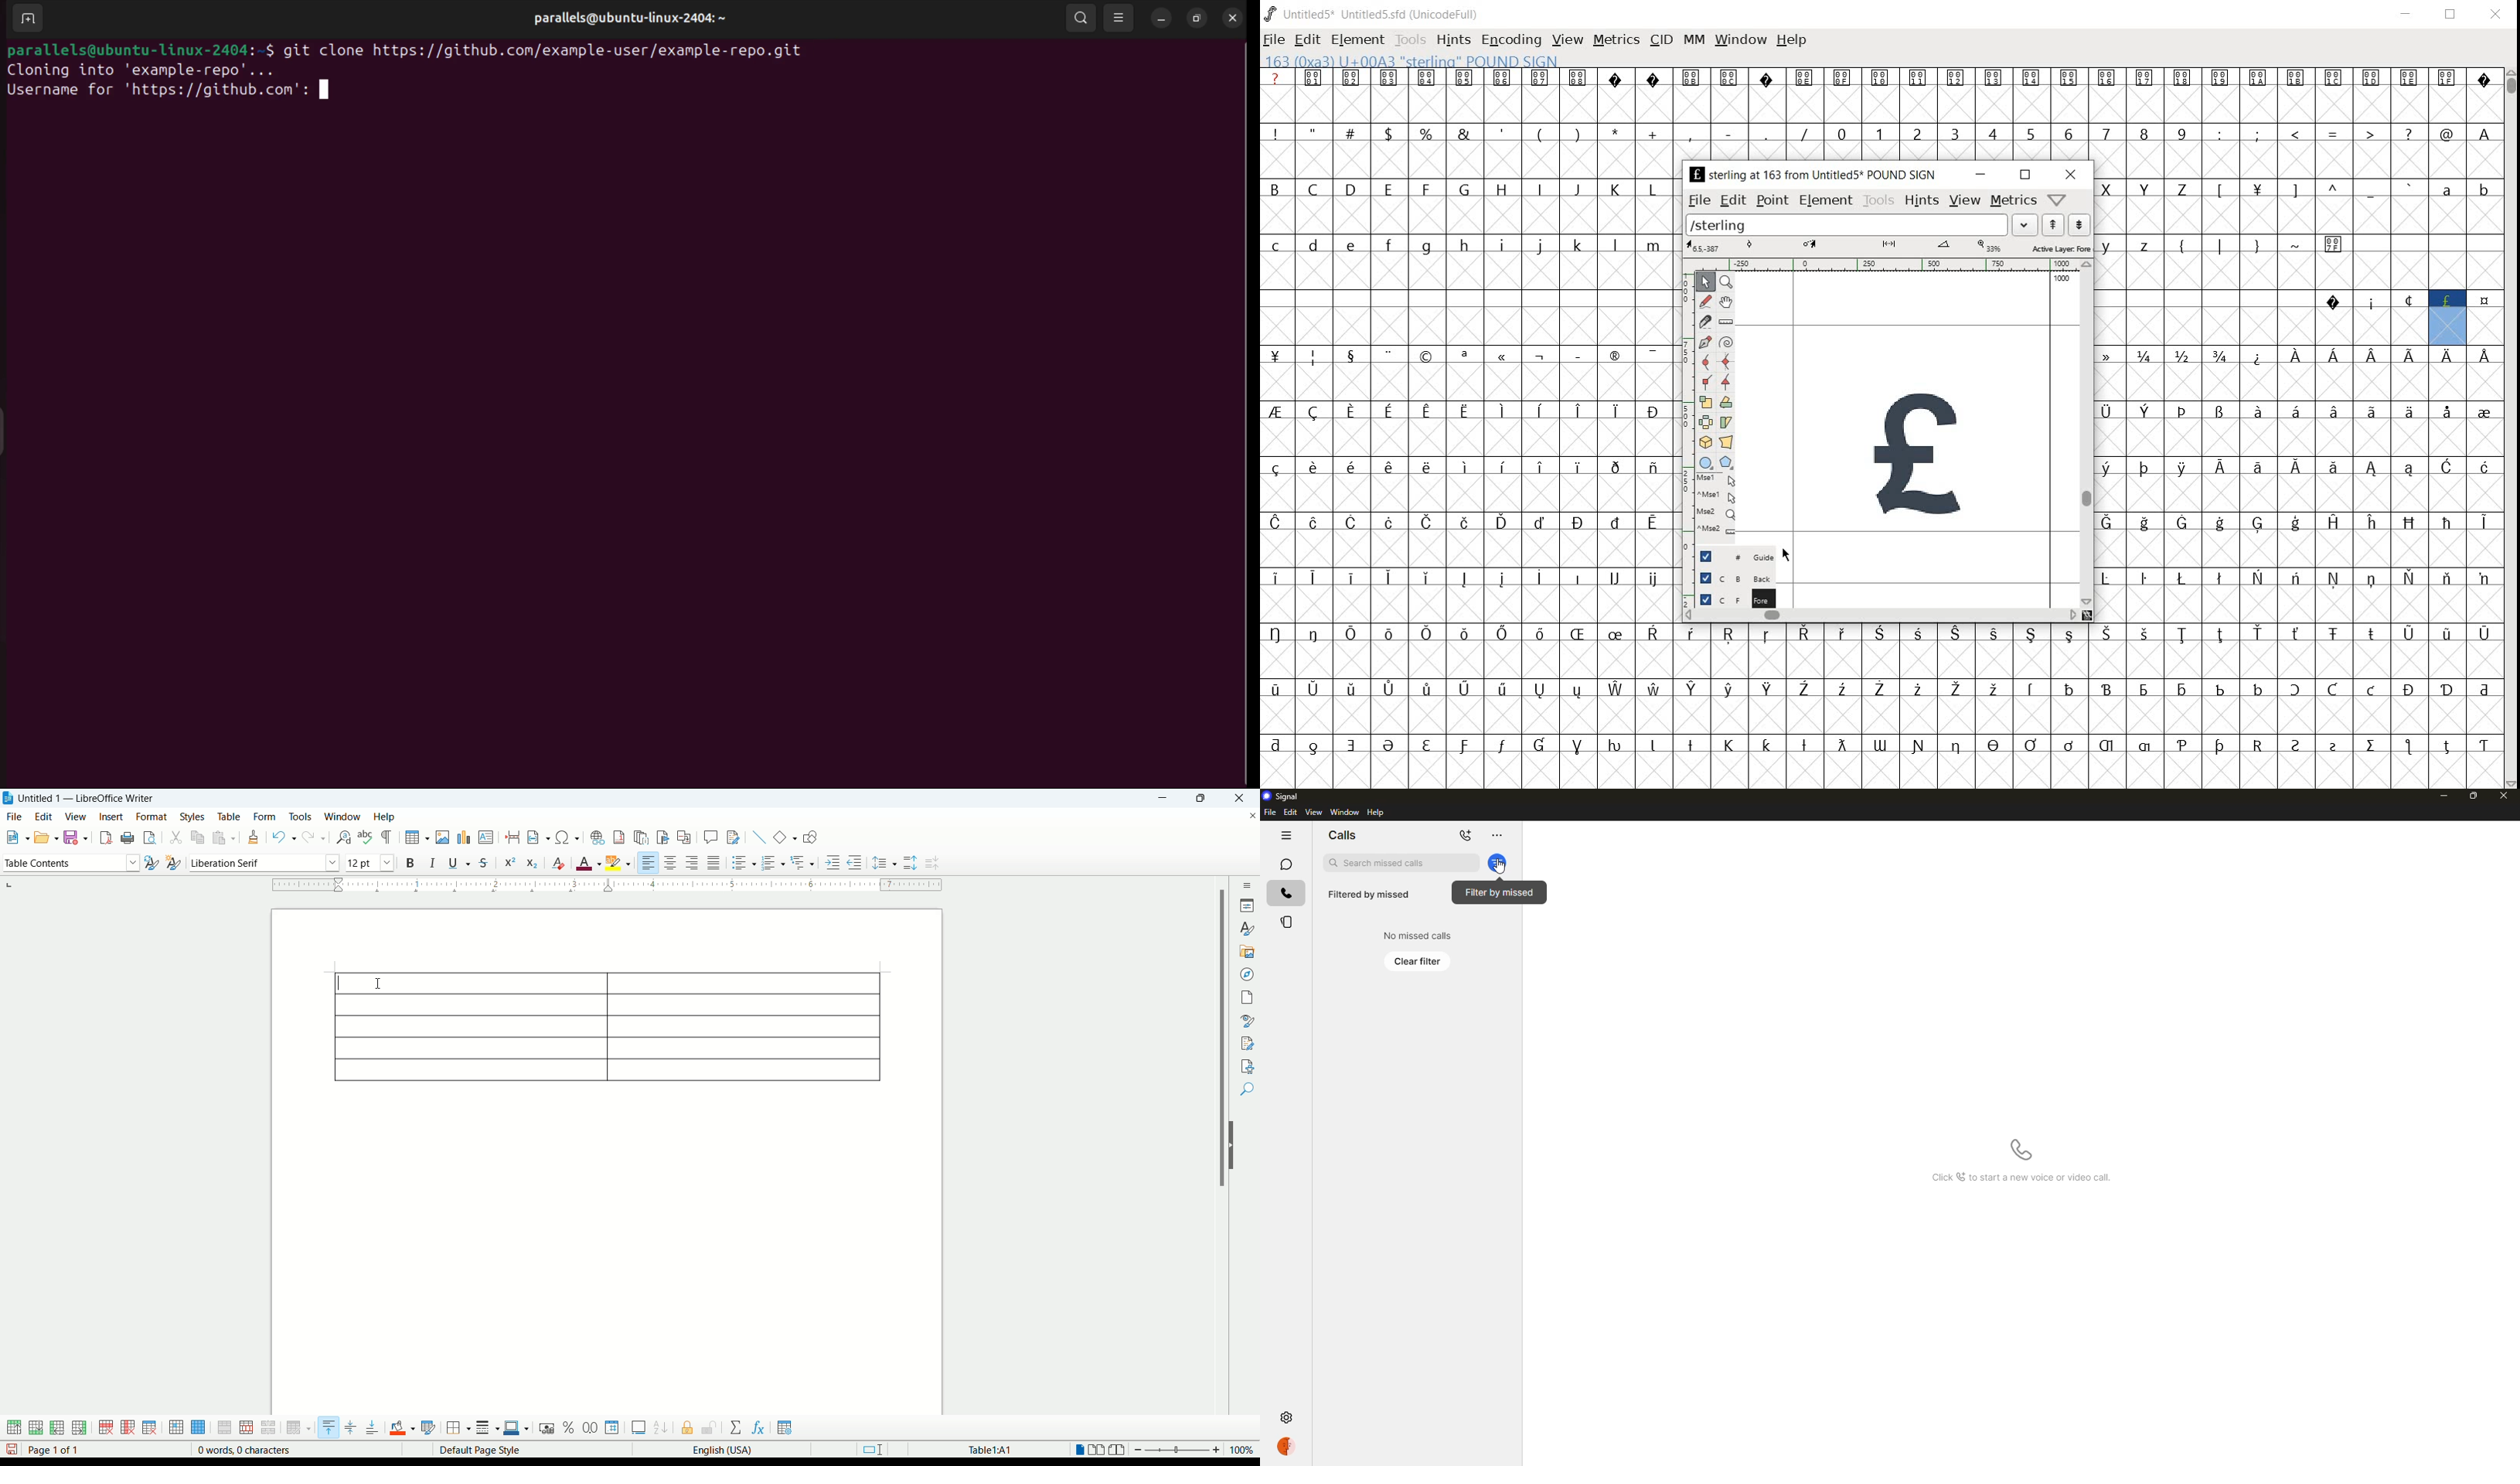 The image size is (2520, 1484). Describe the element at coordinates (345, 838) in the screenshot. I see `find and replace` at that location.